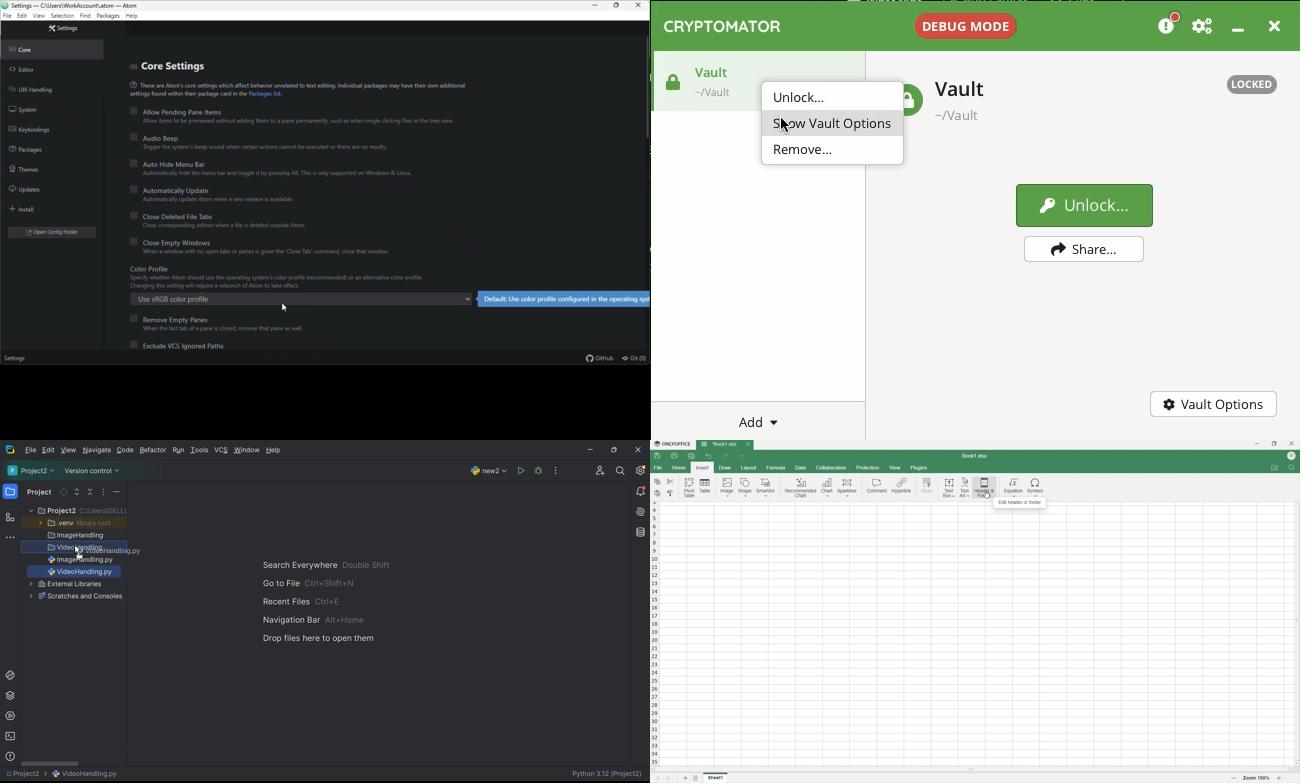 Image resolution: width=1316 pixels, height=784 pixels. I want to click on header and footer, so click(984, 488).